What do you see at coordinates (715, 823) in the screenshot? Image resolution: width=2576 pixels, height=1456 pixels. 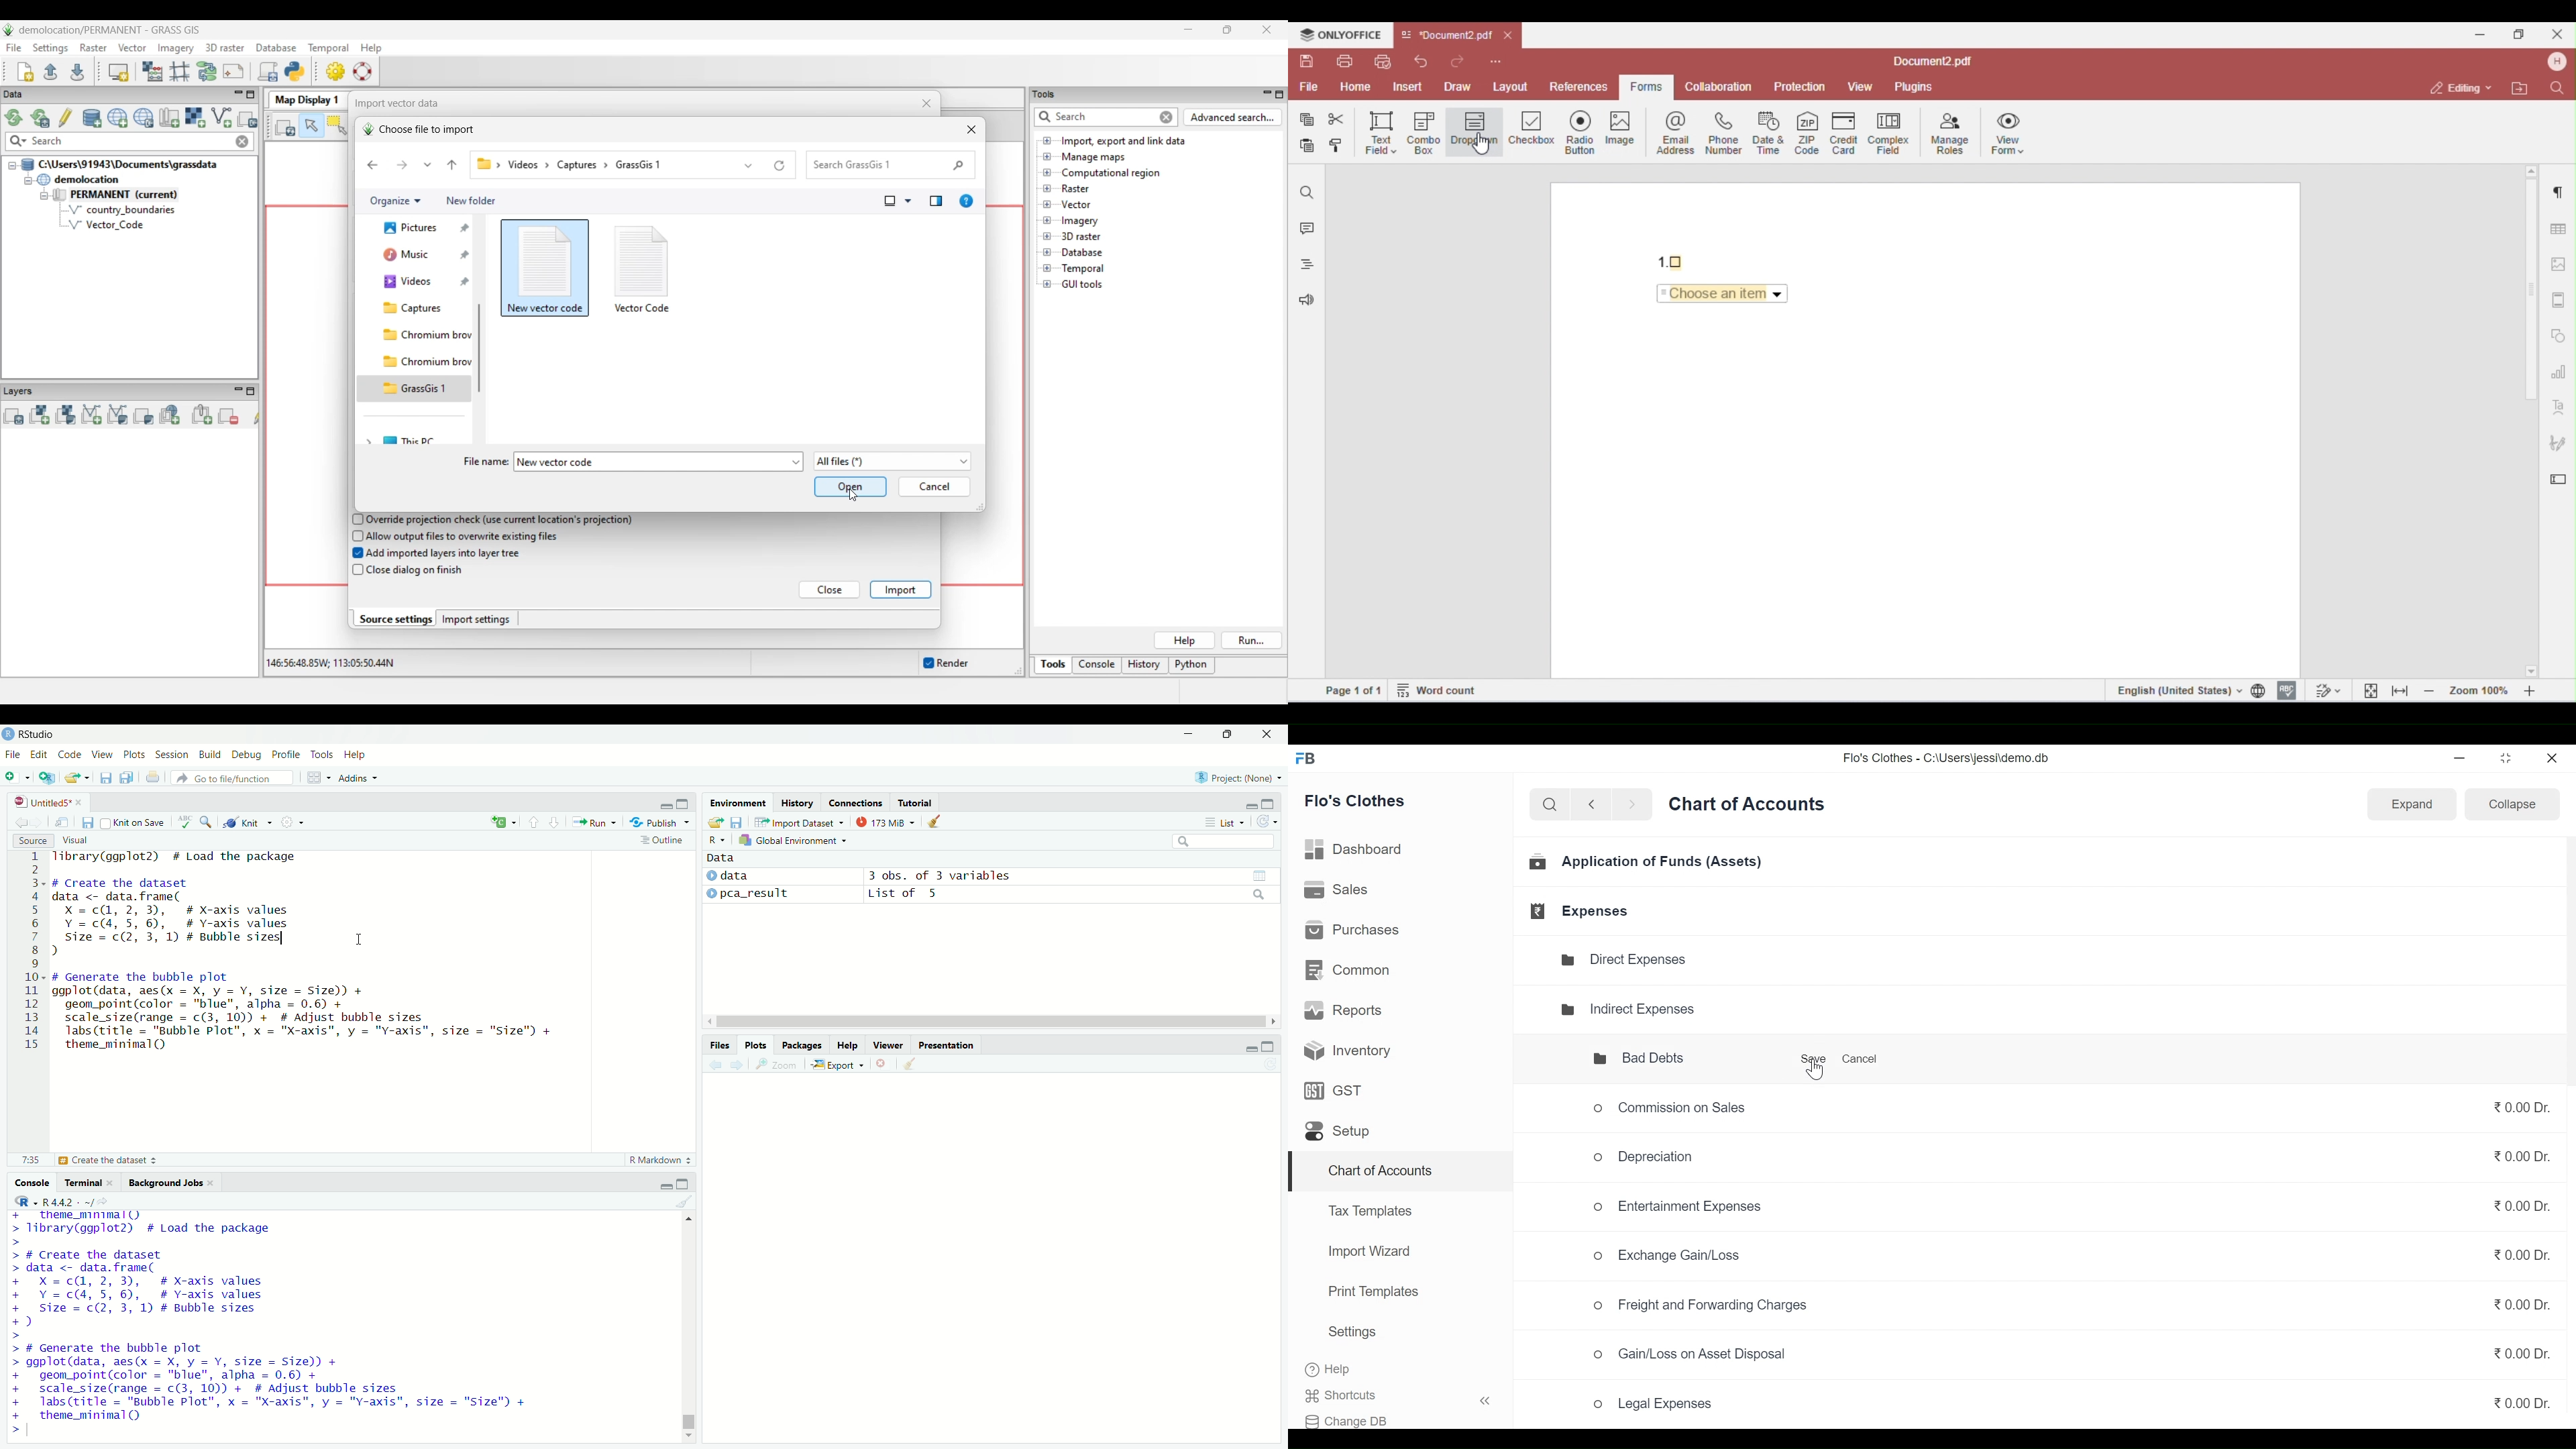 I see `load workspace` at bounding box center [715, 823].